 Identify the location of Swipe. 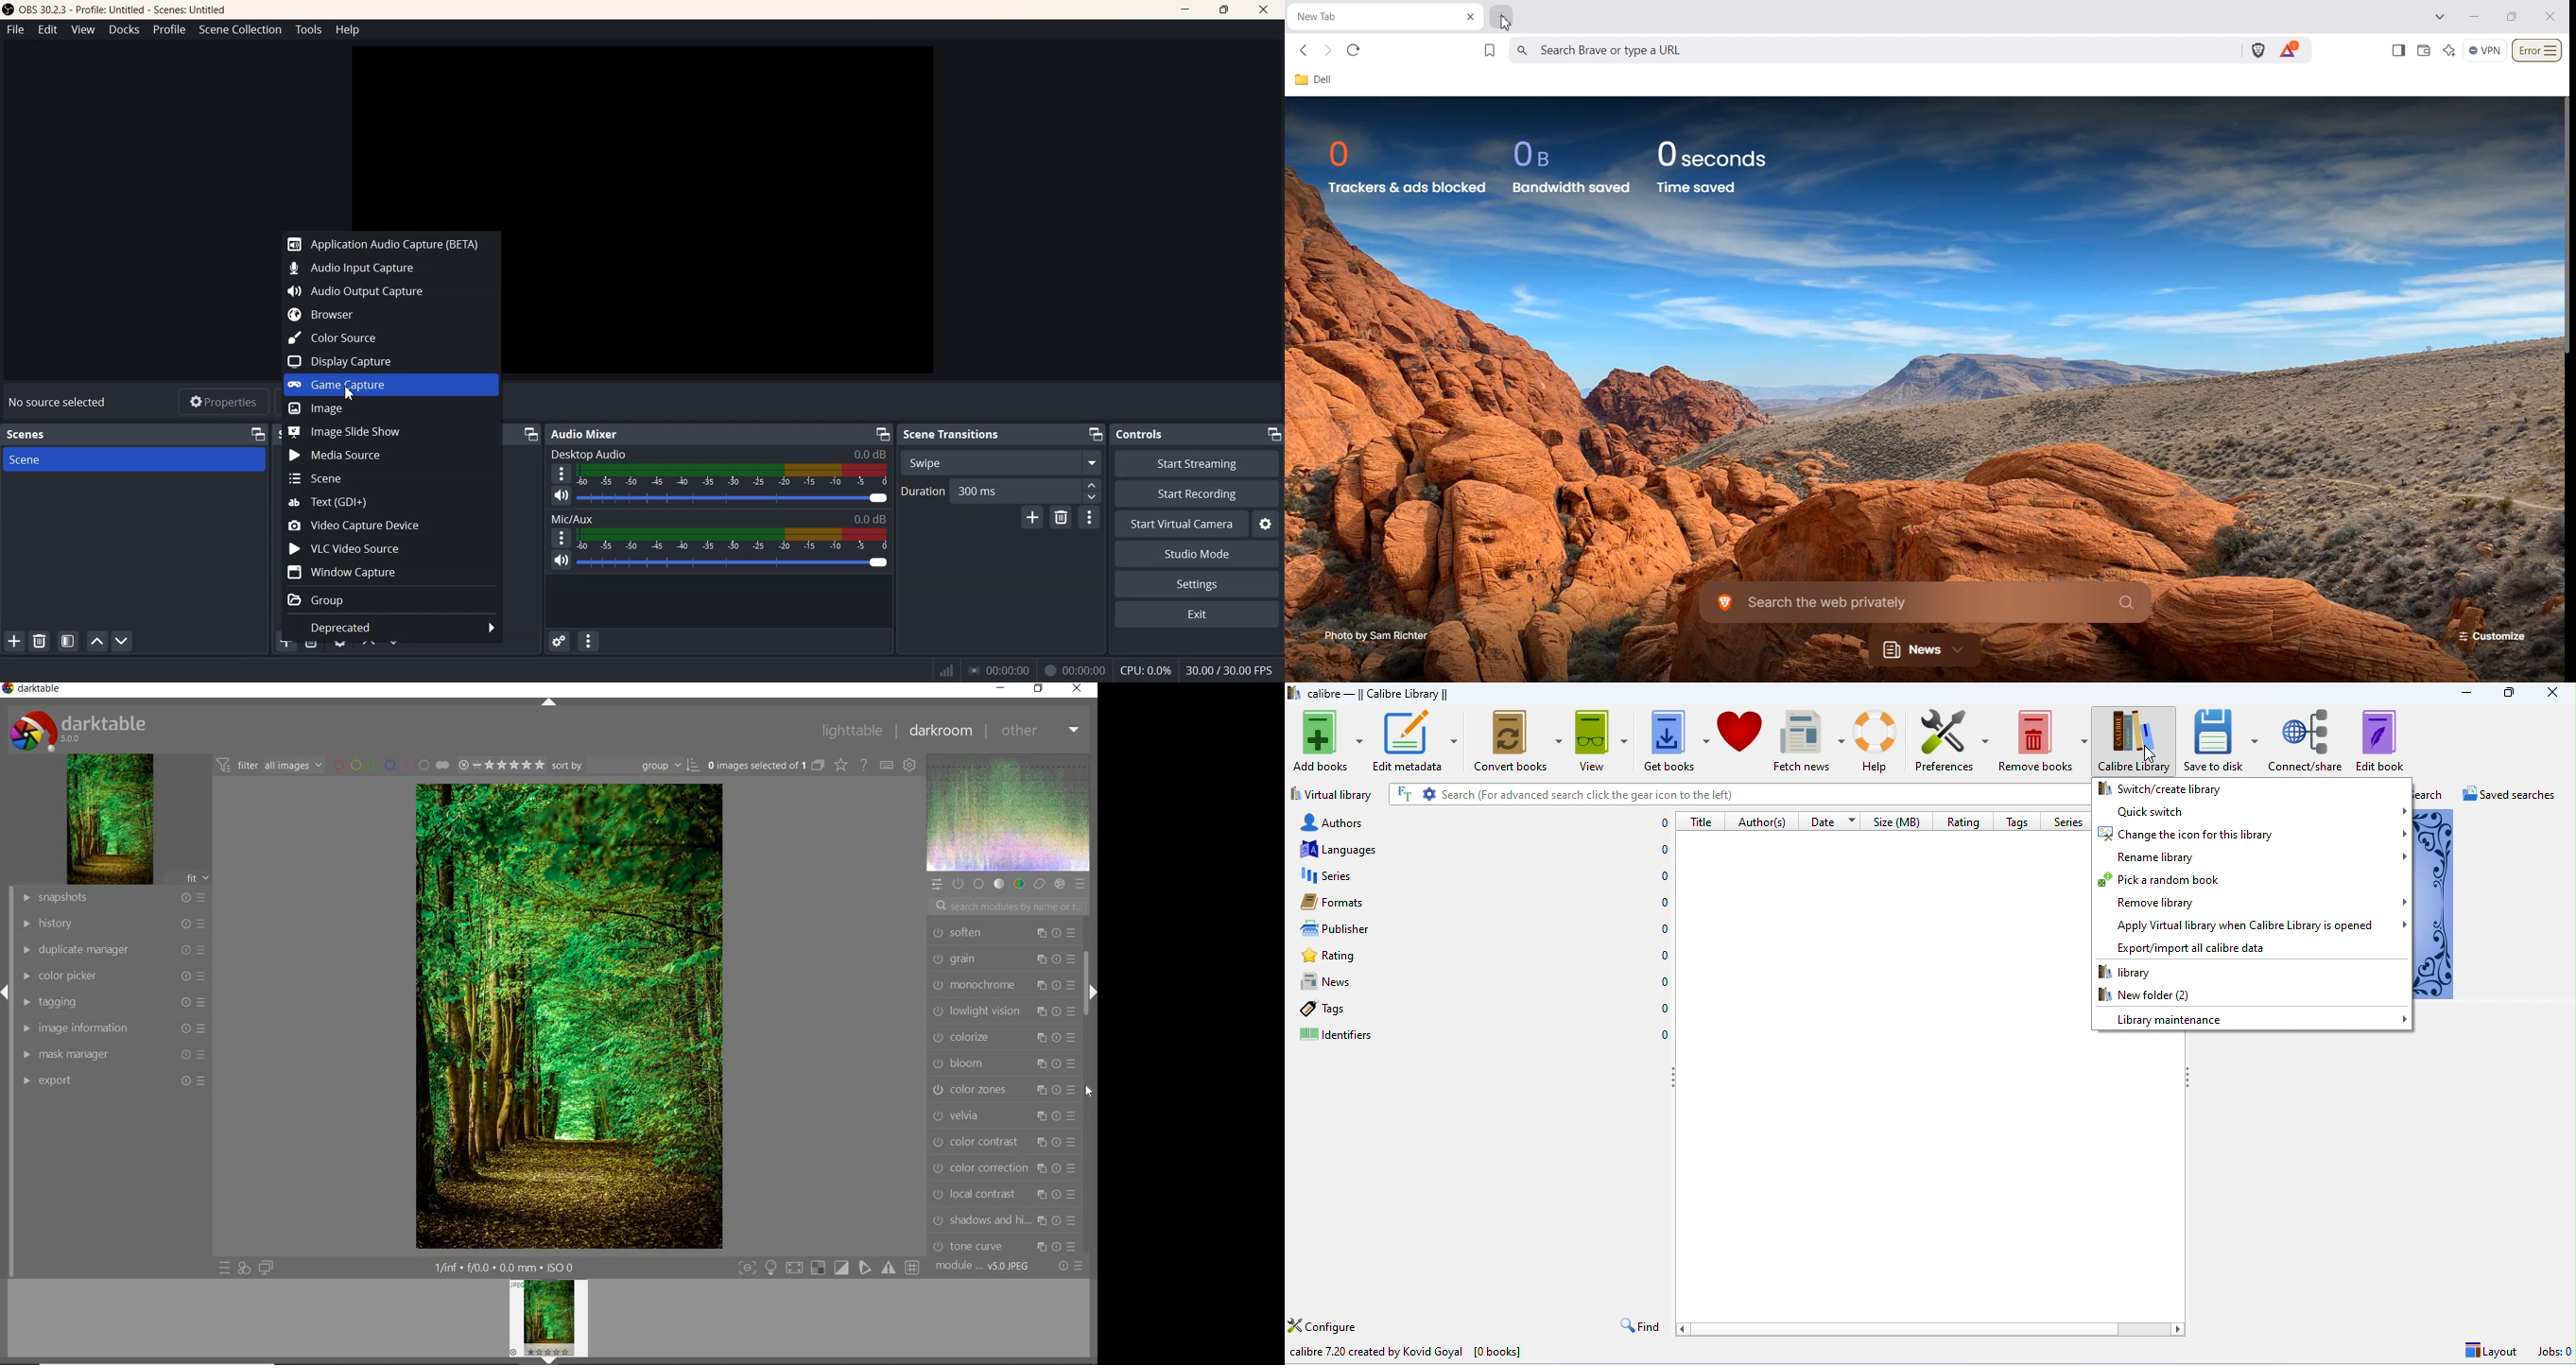
(1000, 462).